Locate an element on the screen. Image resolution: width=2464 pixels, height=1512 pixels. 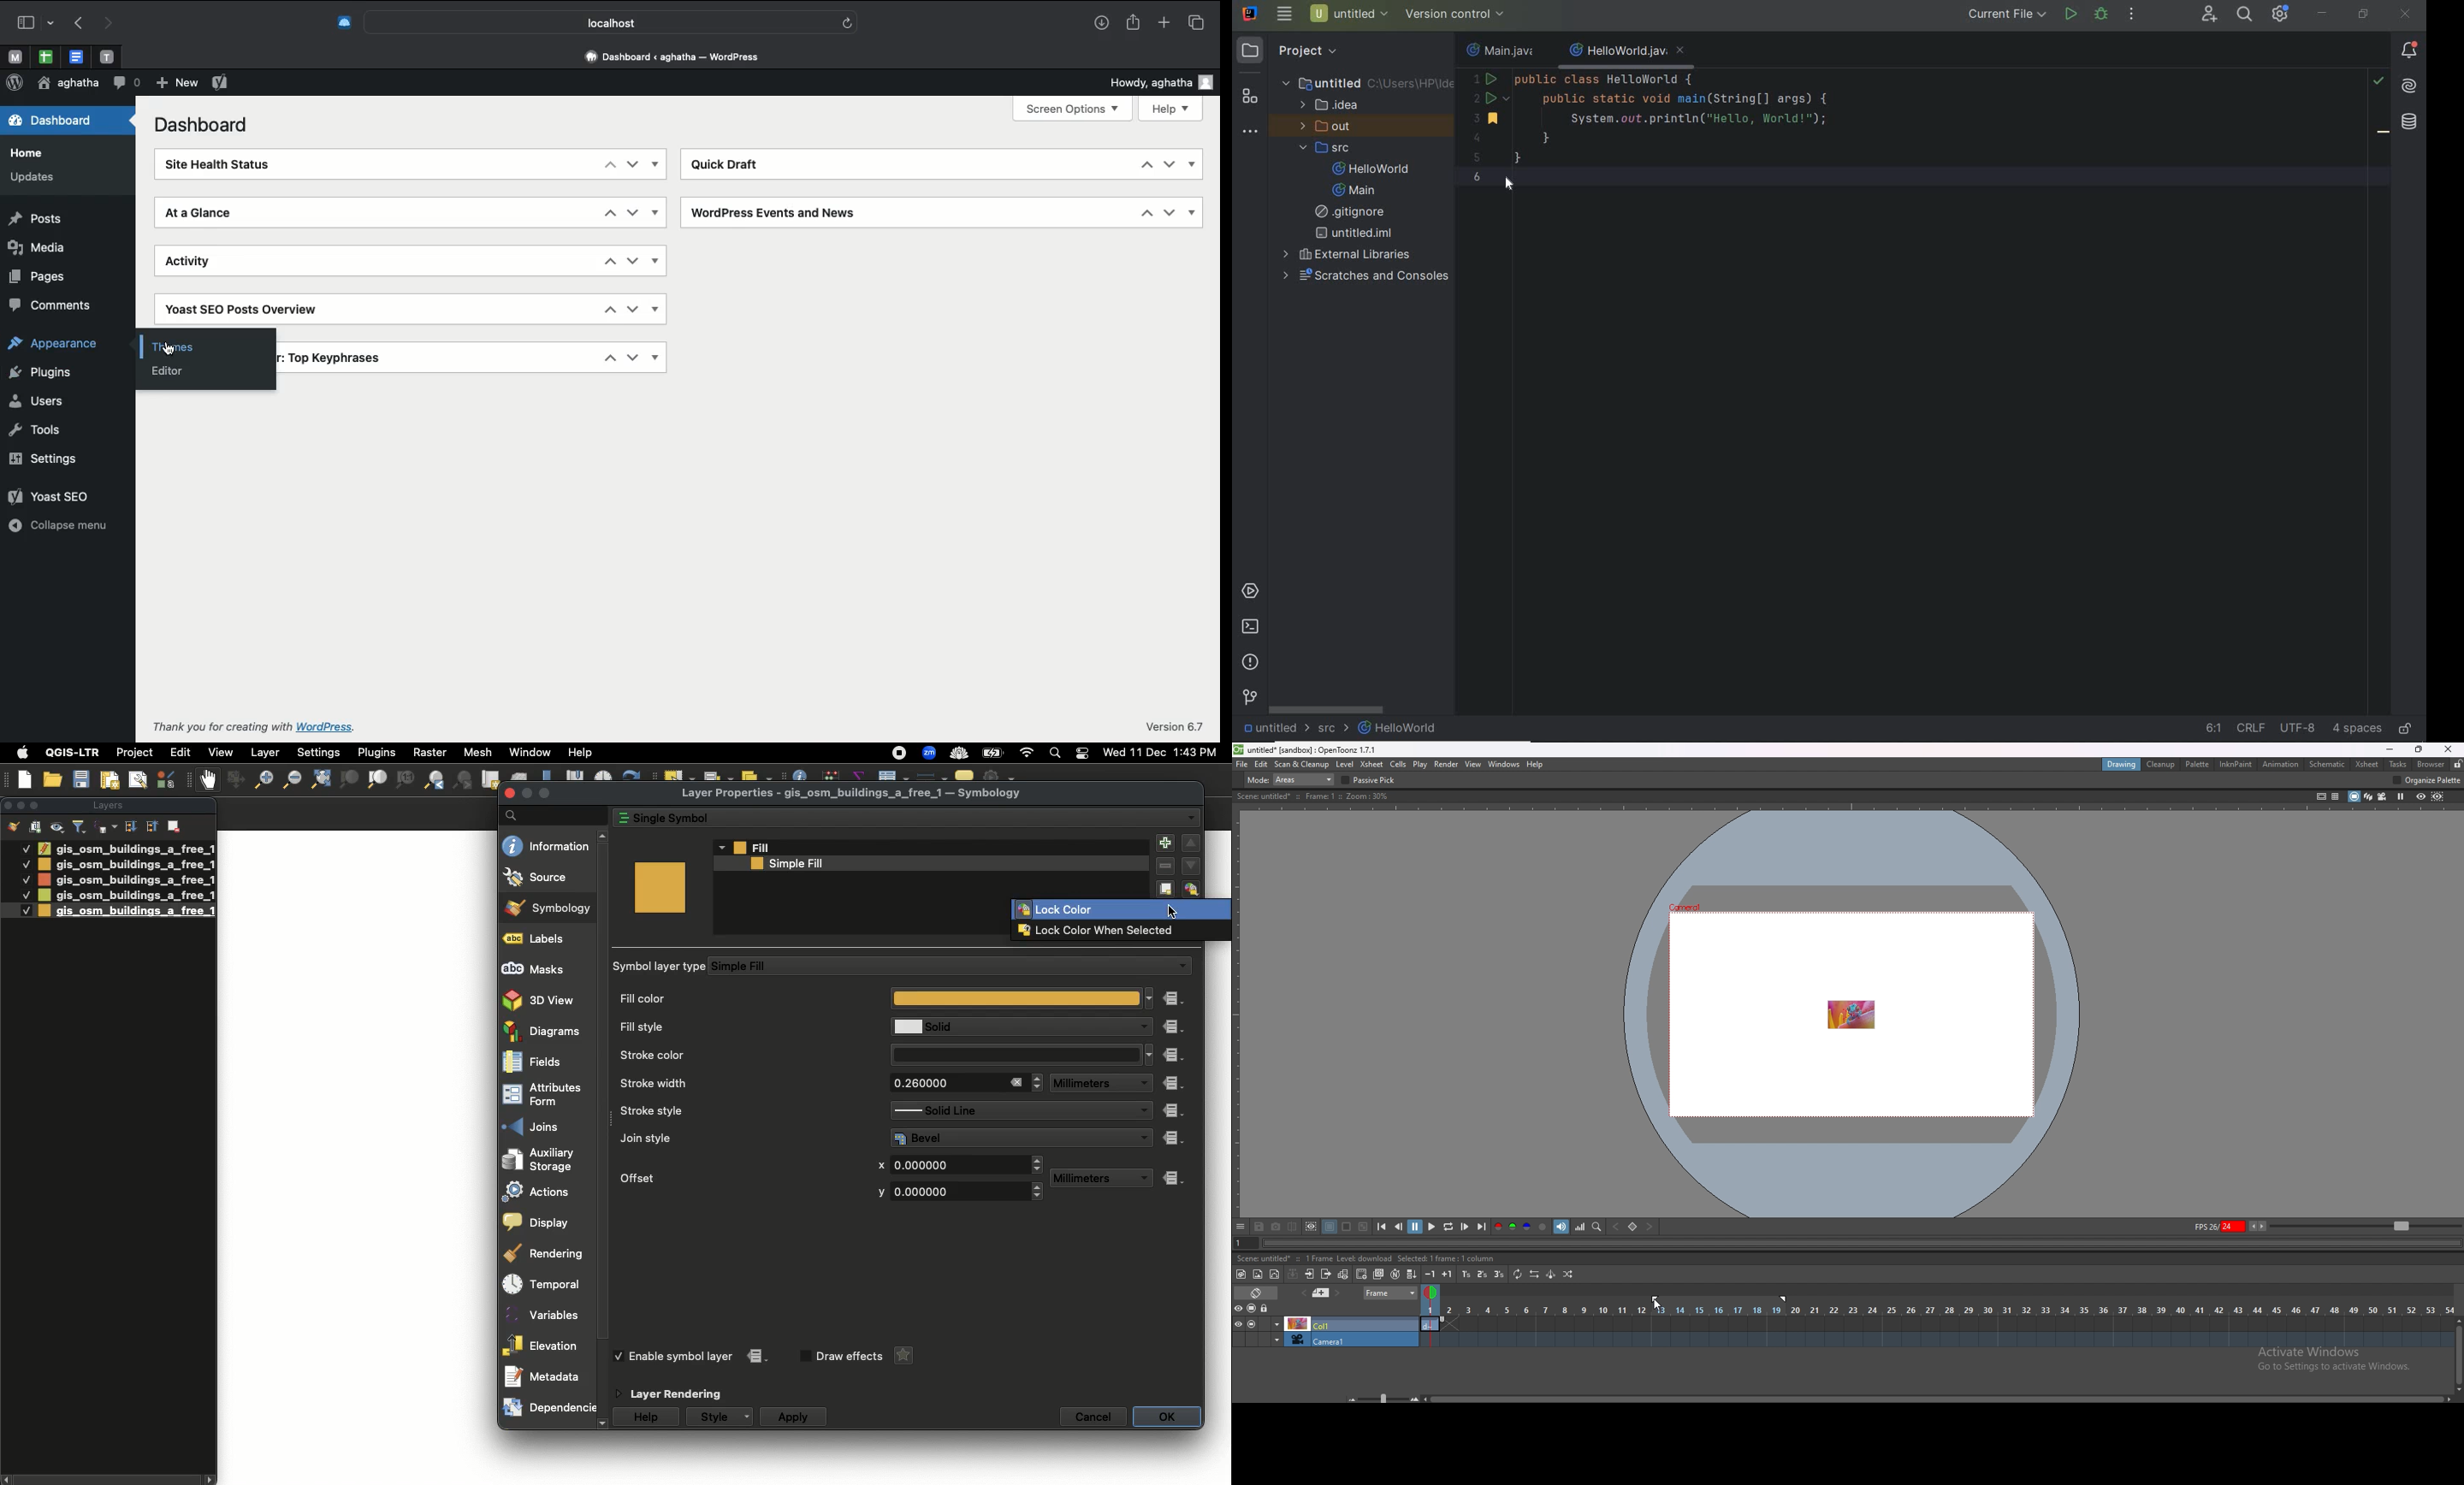
start frame is located at coordinates (1656, 1298).